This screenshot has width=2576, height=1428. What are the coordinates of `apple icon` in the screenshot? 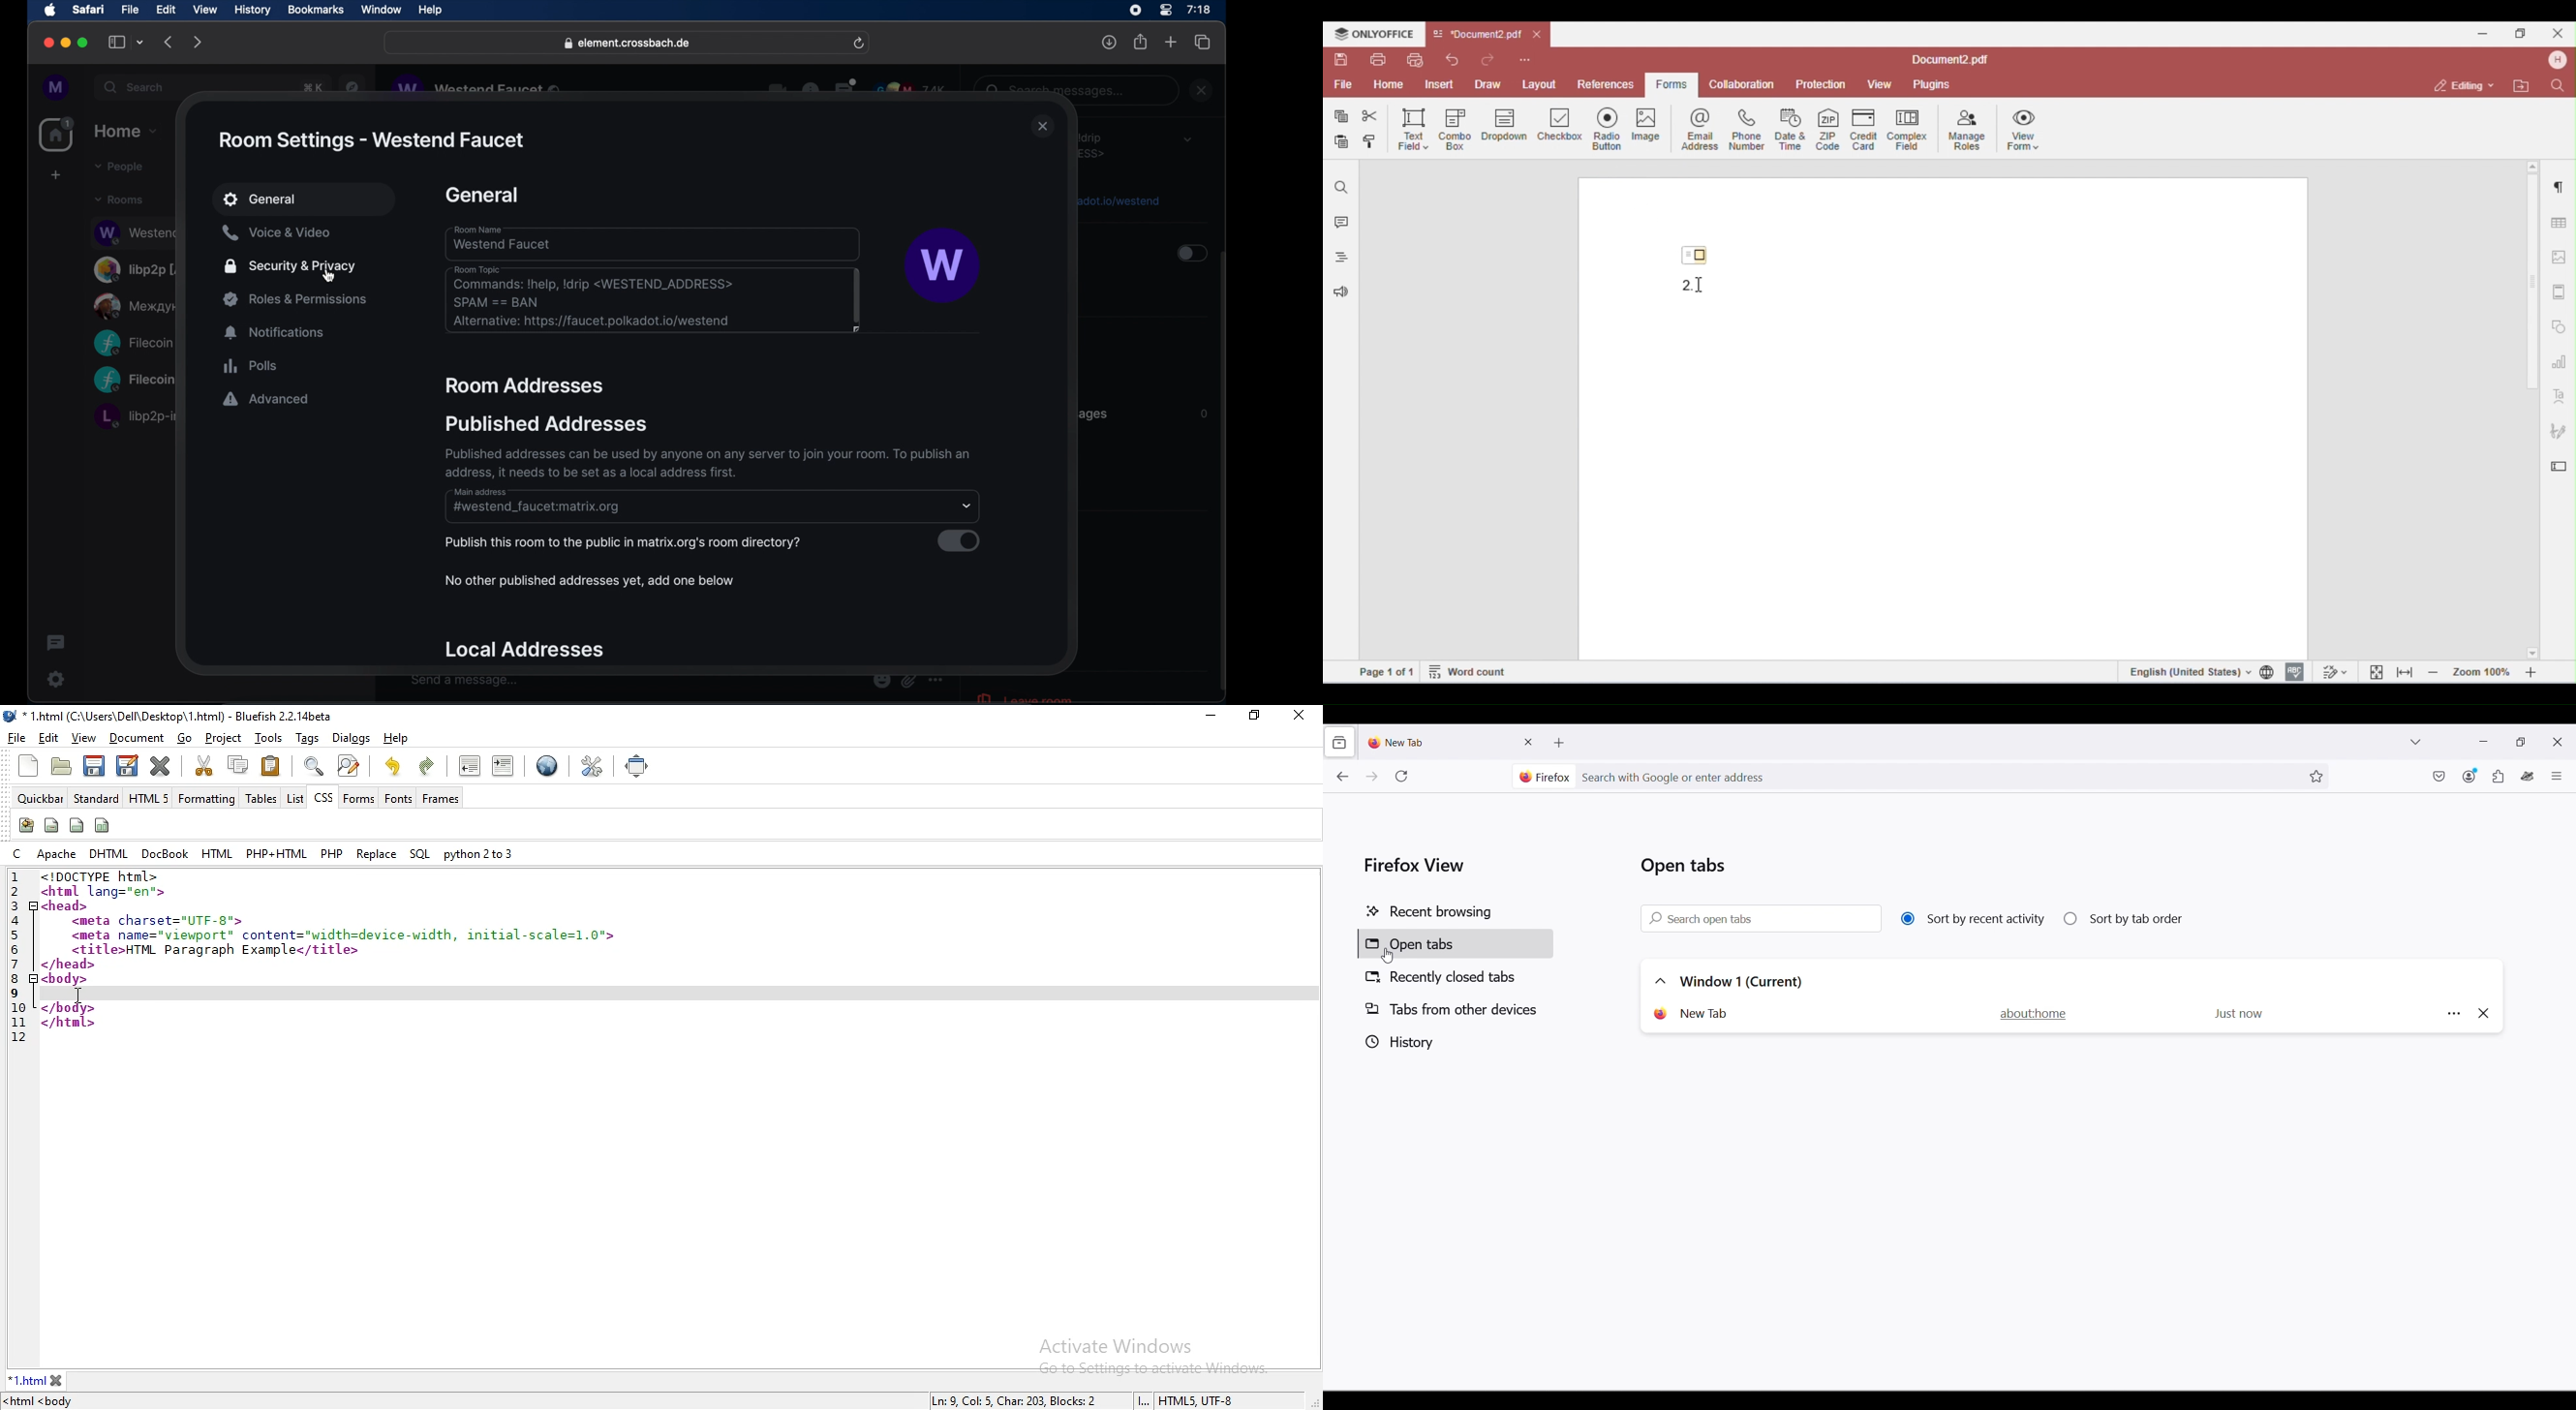 It's located at (50, 10).